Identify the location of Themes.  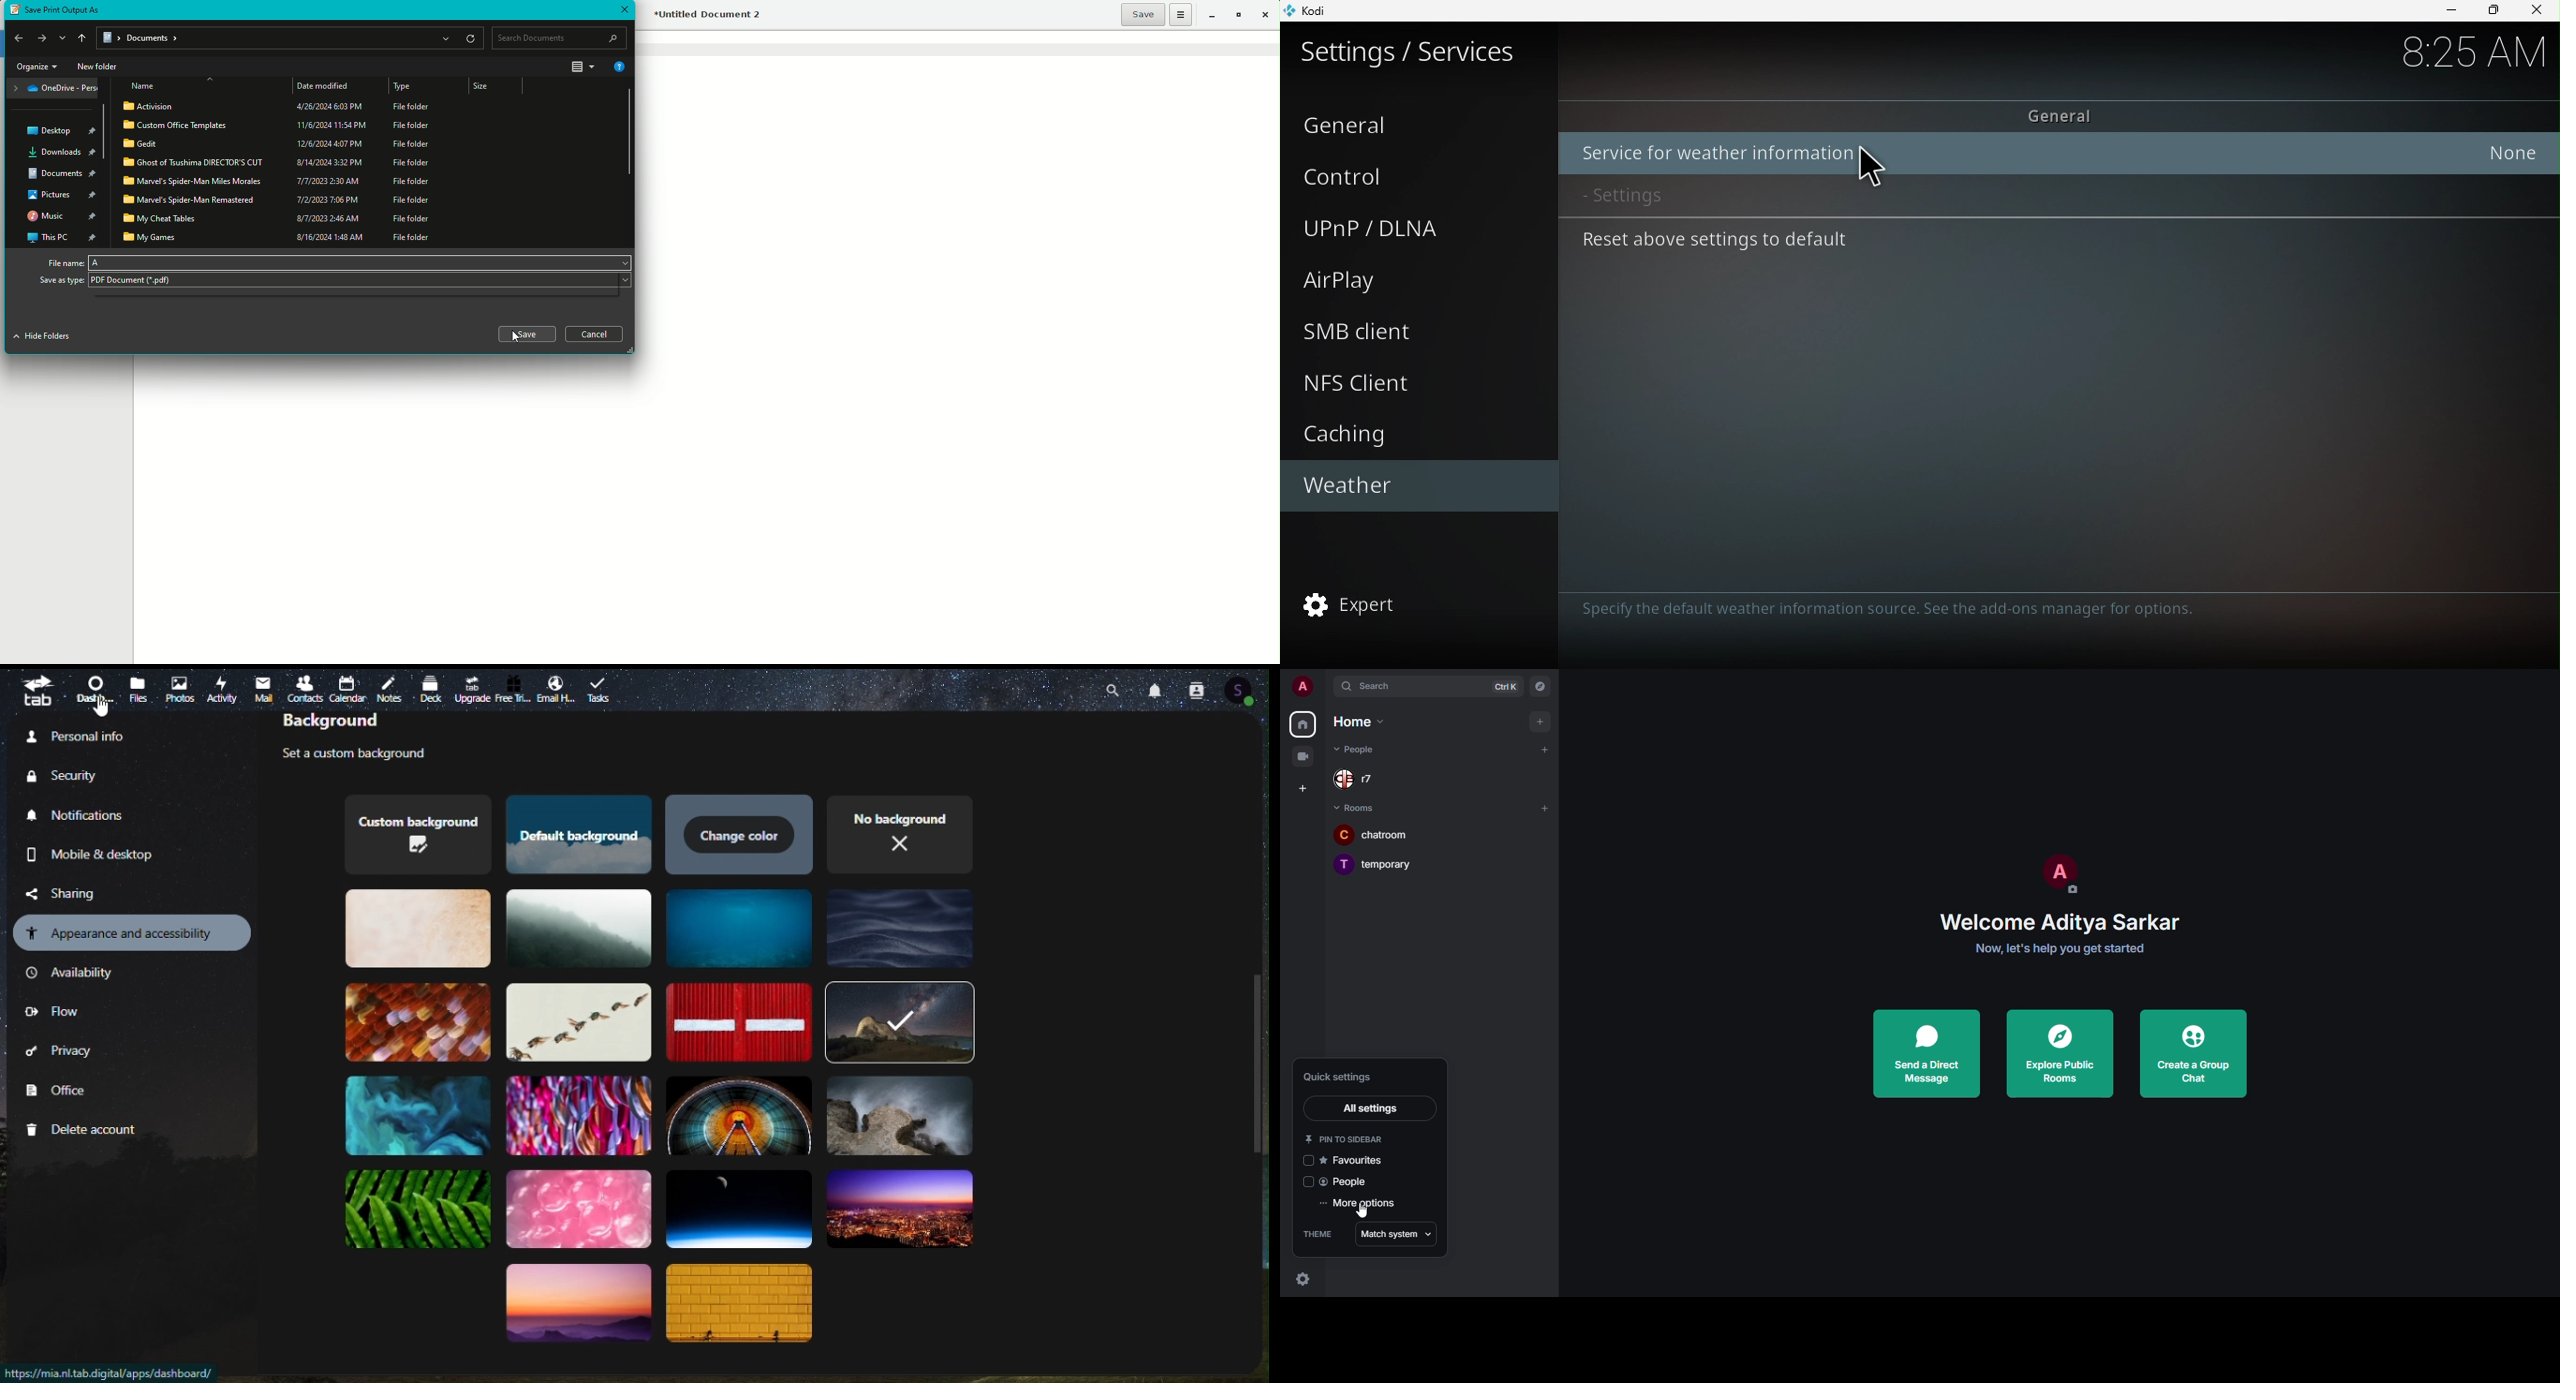
(900, 929).